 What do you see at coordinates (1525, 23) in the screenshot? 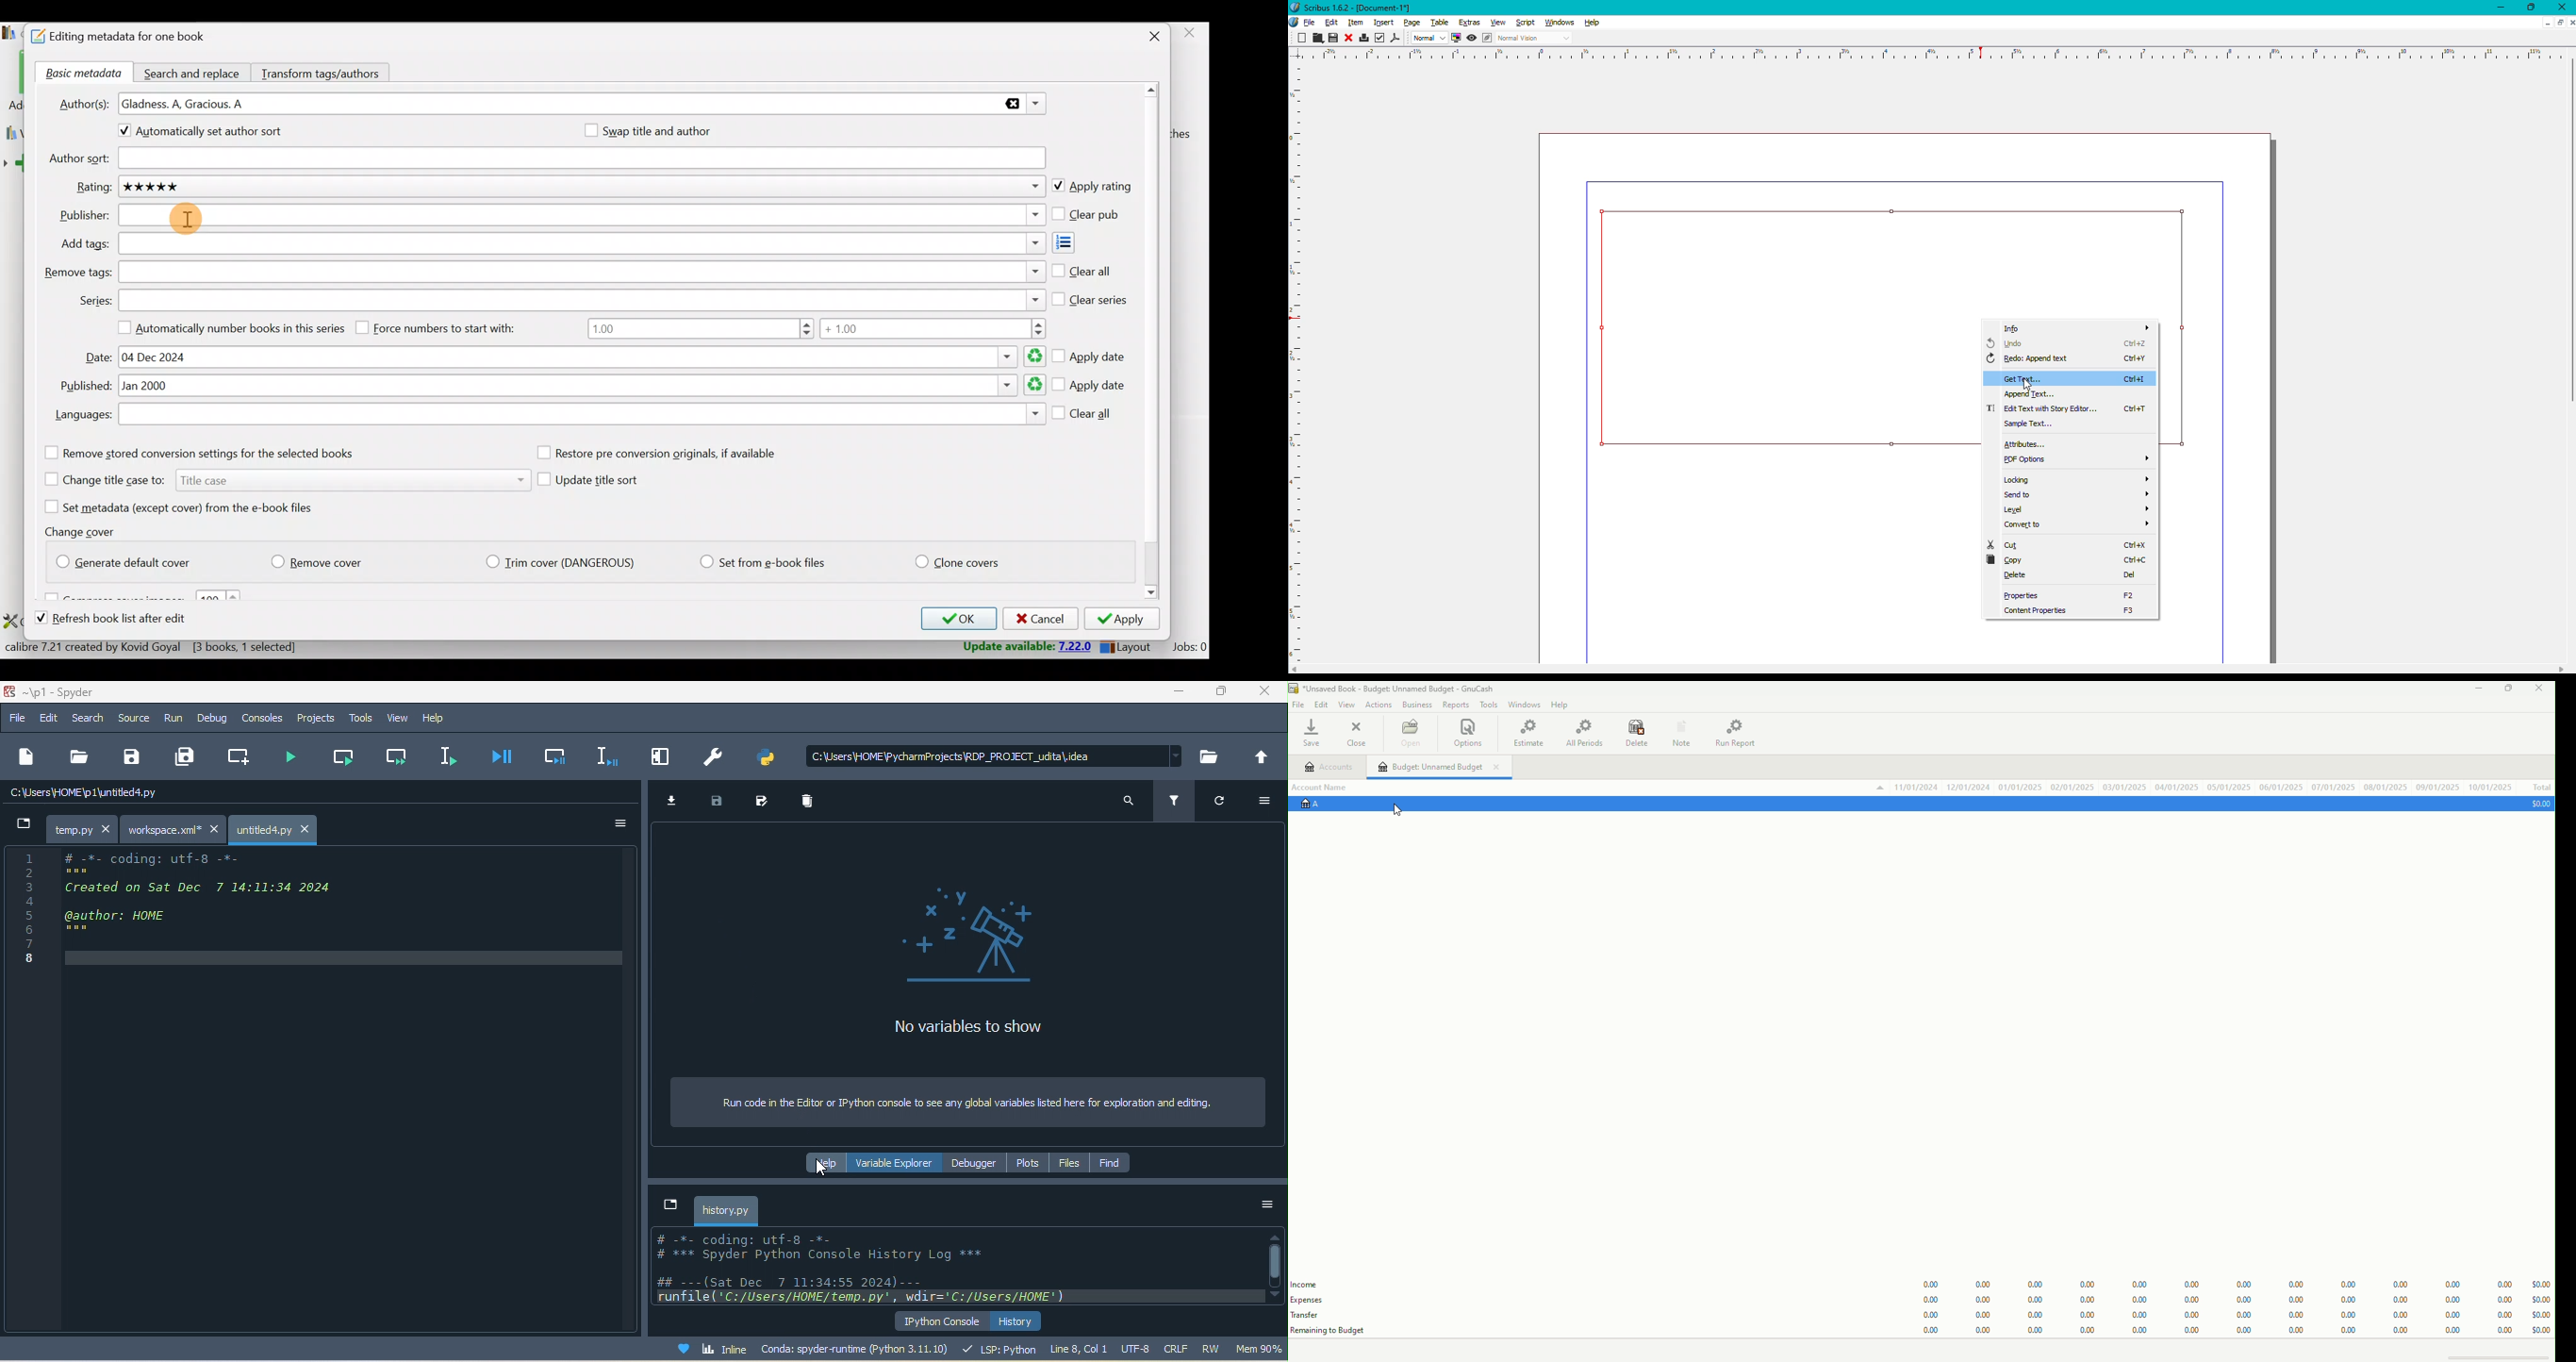
I see `Script` at bounding box center [1525, 23].